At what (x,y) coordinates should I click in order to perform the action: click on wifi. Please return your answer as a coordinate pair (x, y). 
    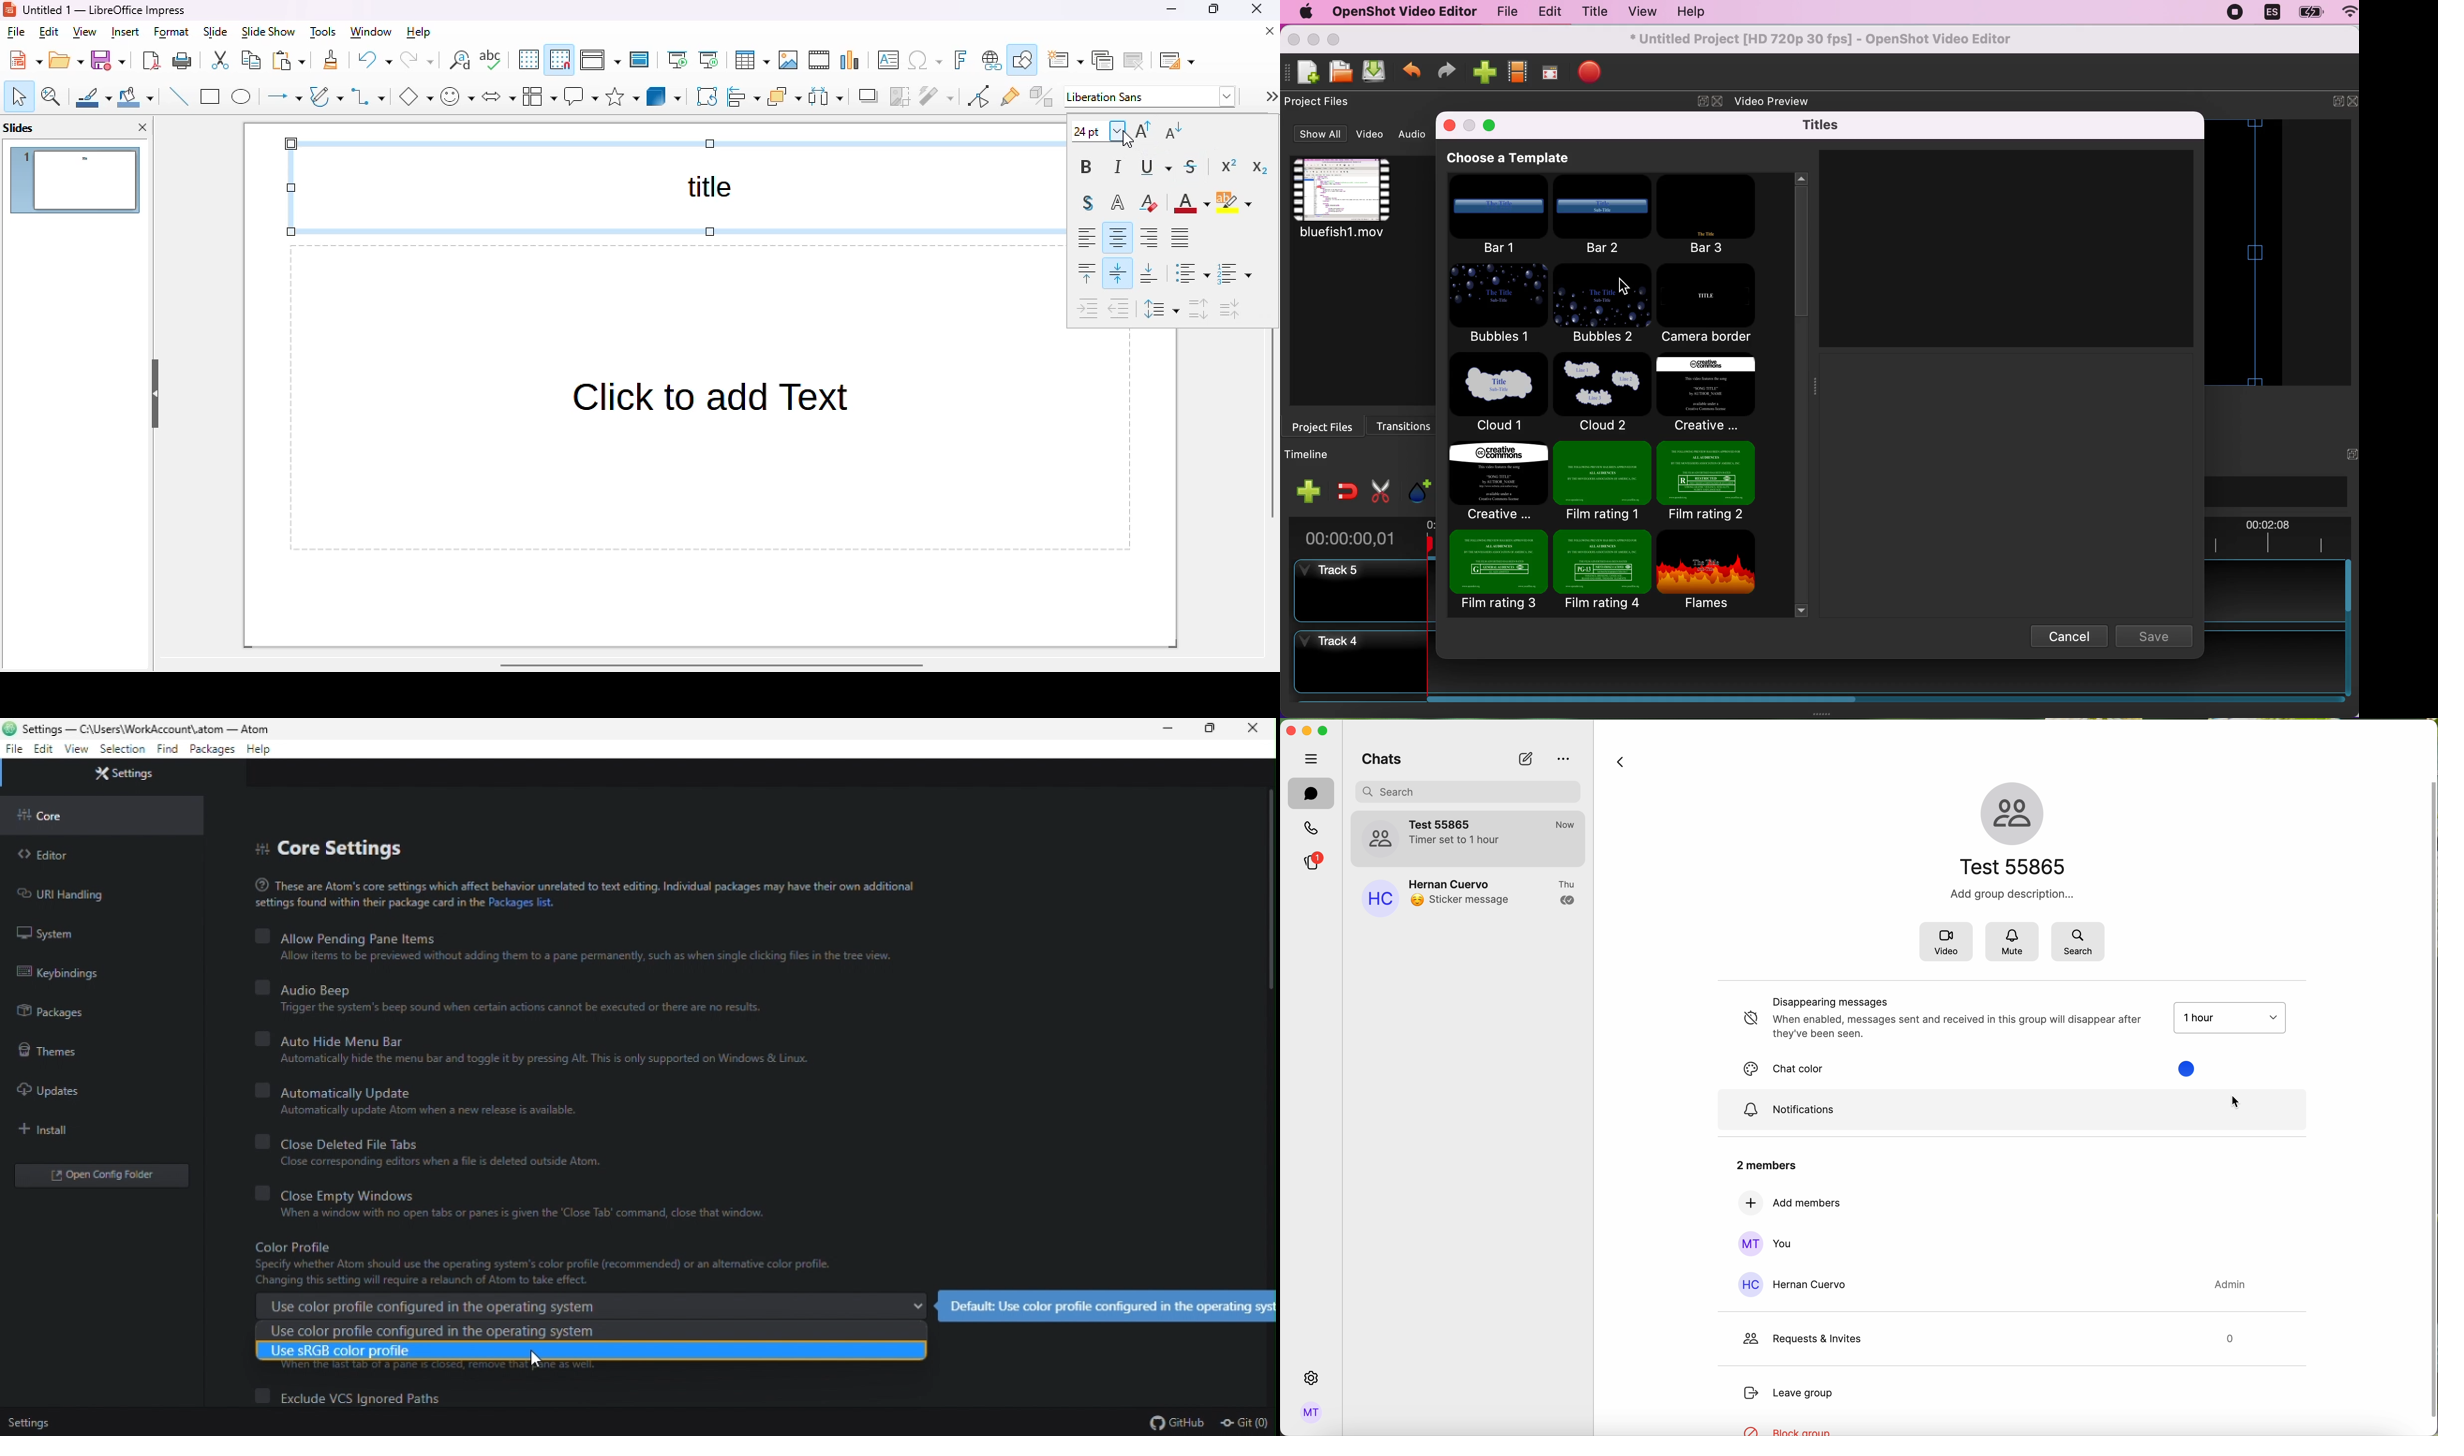
    Looking at the image, I should click on (2346, 13).